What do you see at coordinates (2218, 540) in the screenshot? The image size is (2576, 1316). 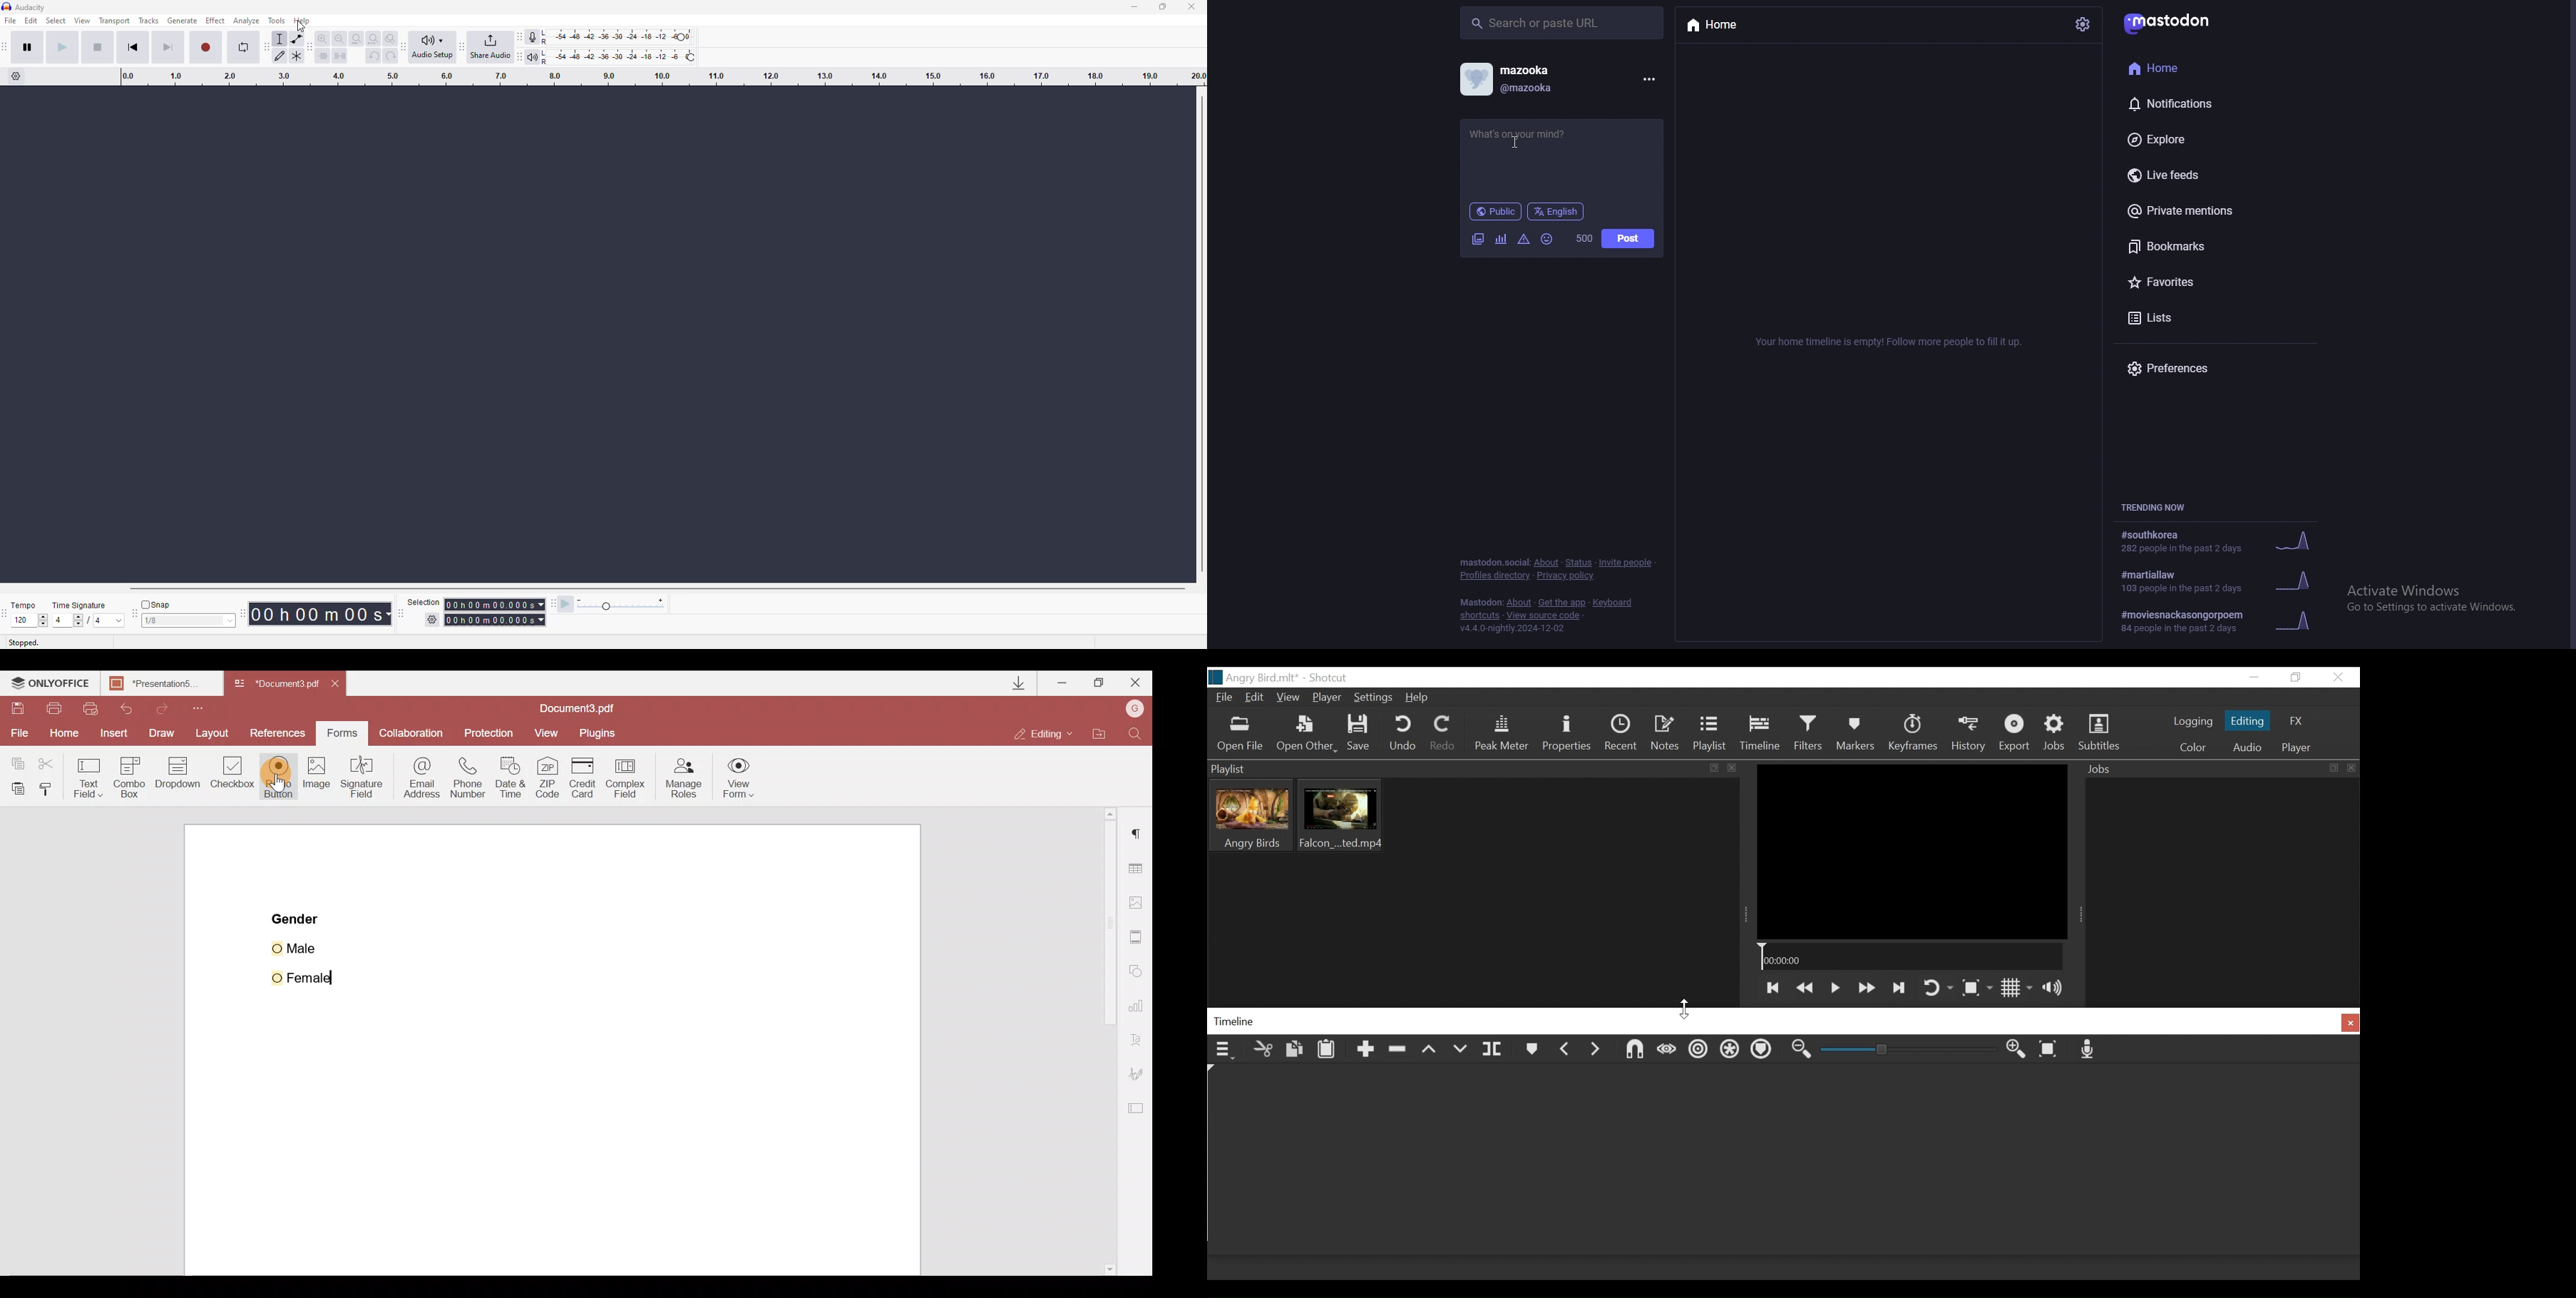 I see `trending` at bounding box center [2218, 540].